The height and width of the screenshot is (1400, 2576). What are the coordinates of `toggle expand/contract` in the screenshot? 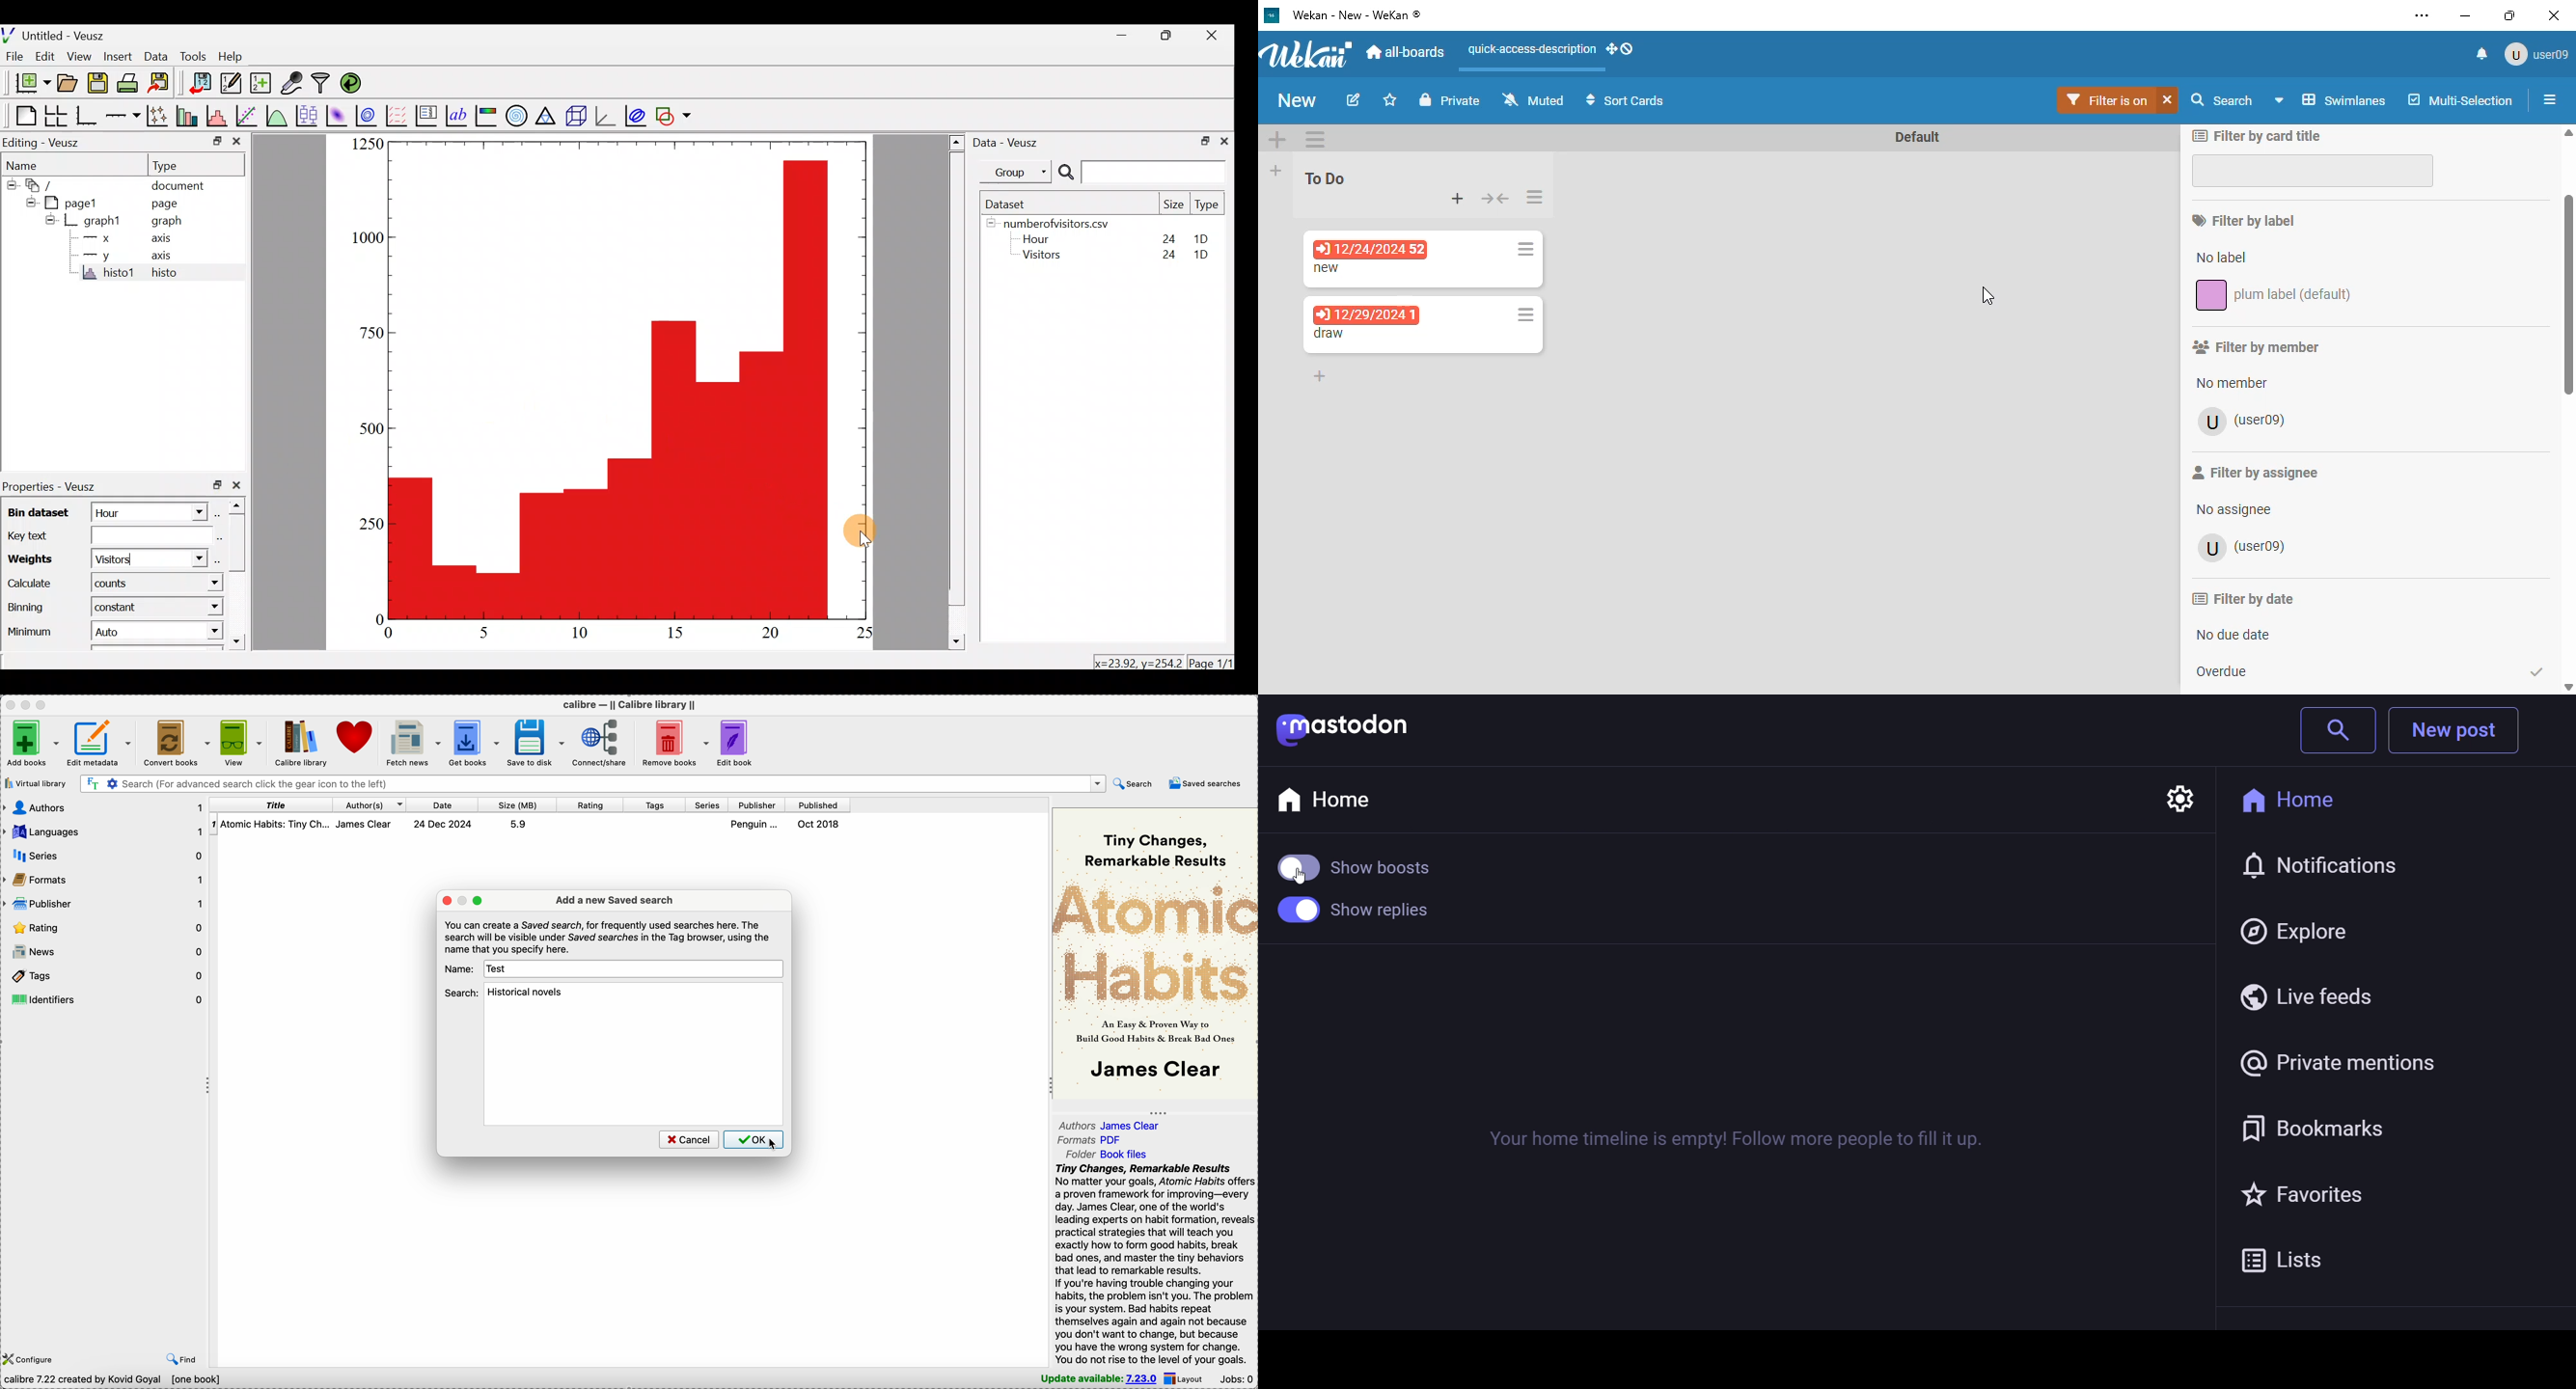 It's located at (1159, 1113).